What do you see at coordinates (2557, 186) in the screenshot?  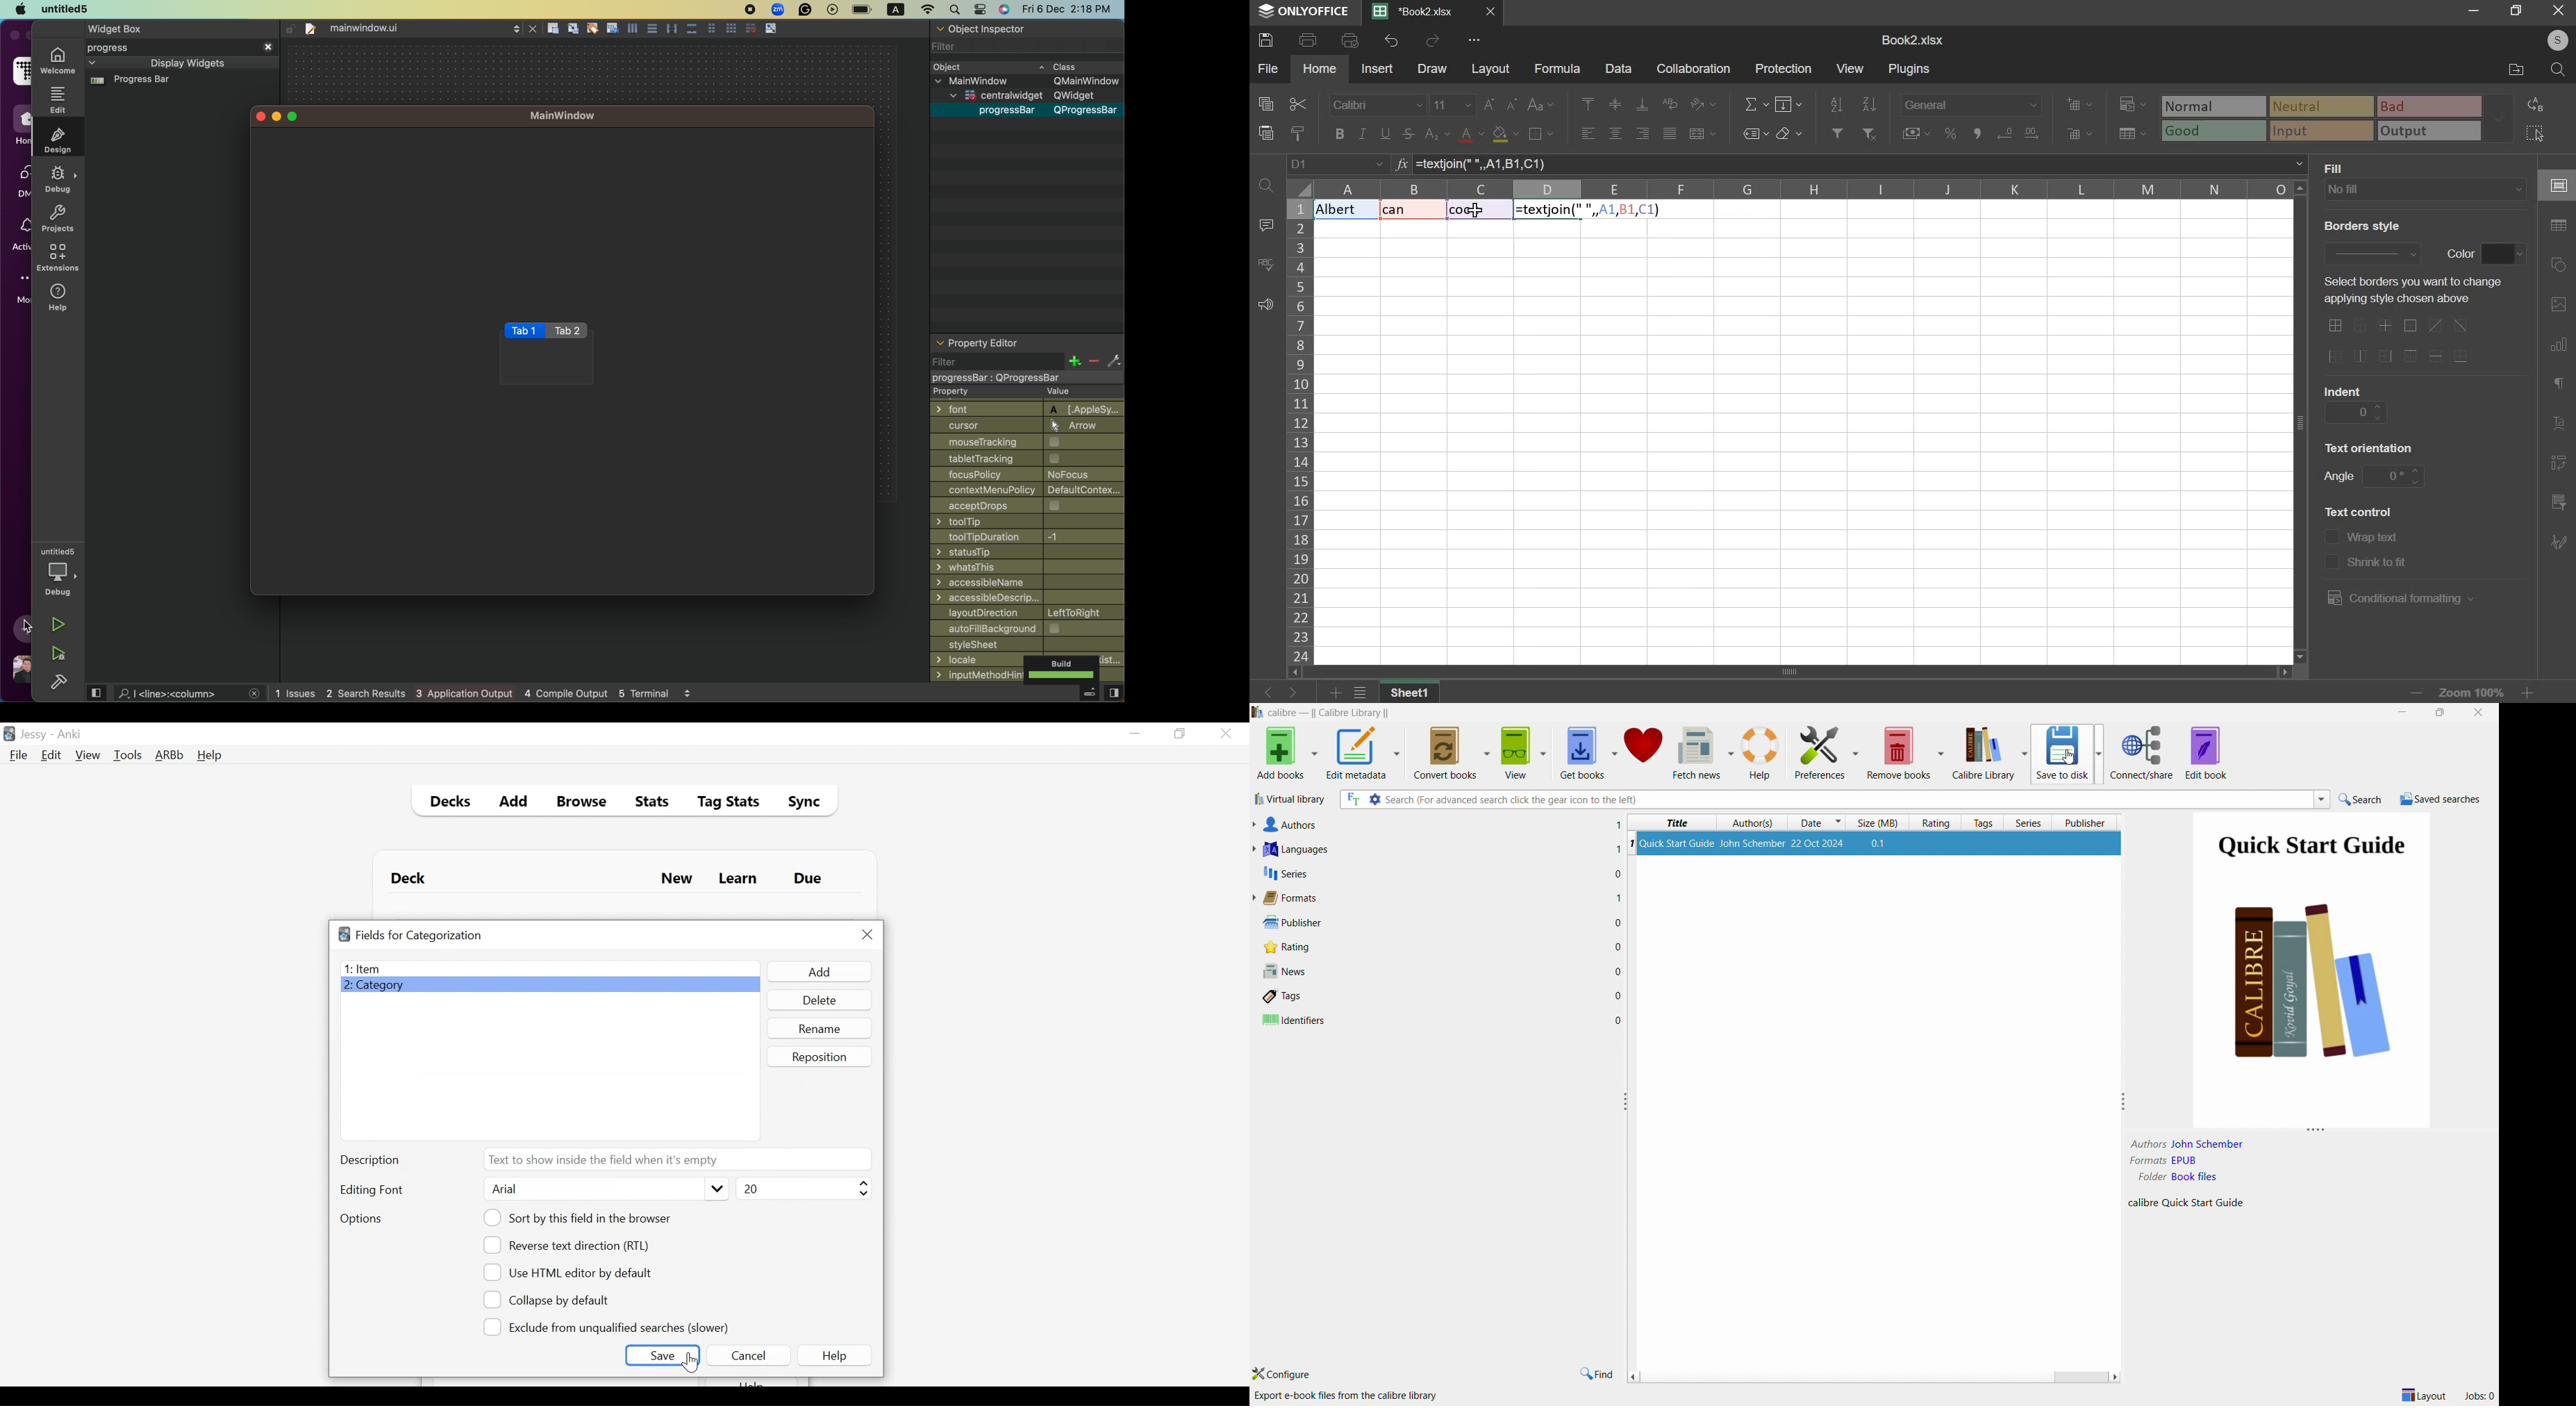 I see `cell` at bounding box center [2557, 186].